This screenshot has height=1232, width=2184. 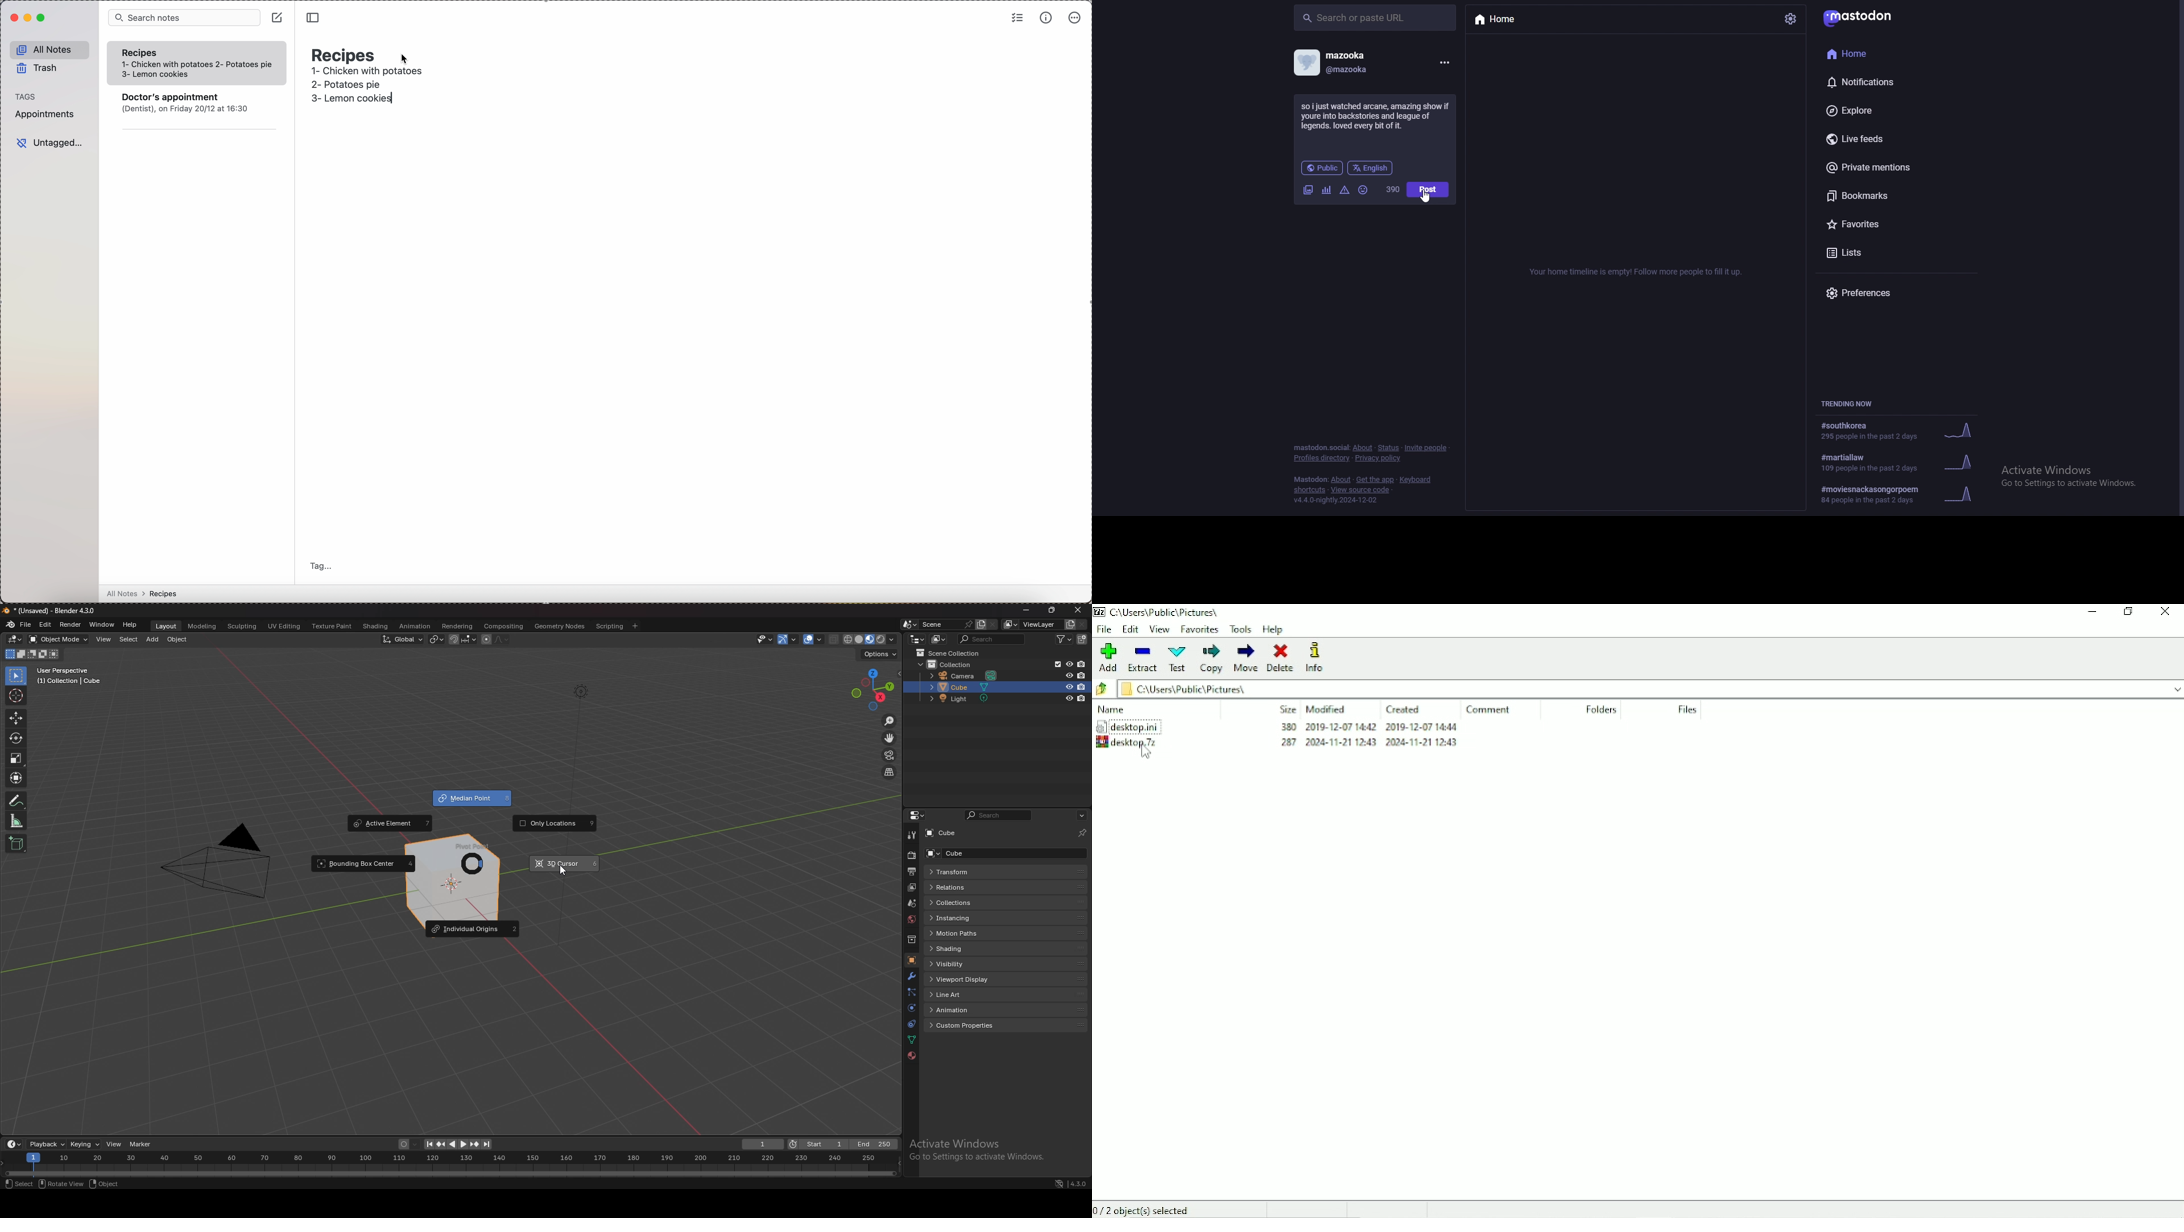 I want to click on audience, so click(x=1322, y=168).